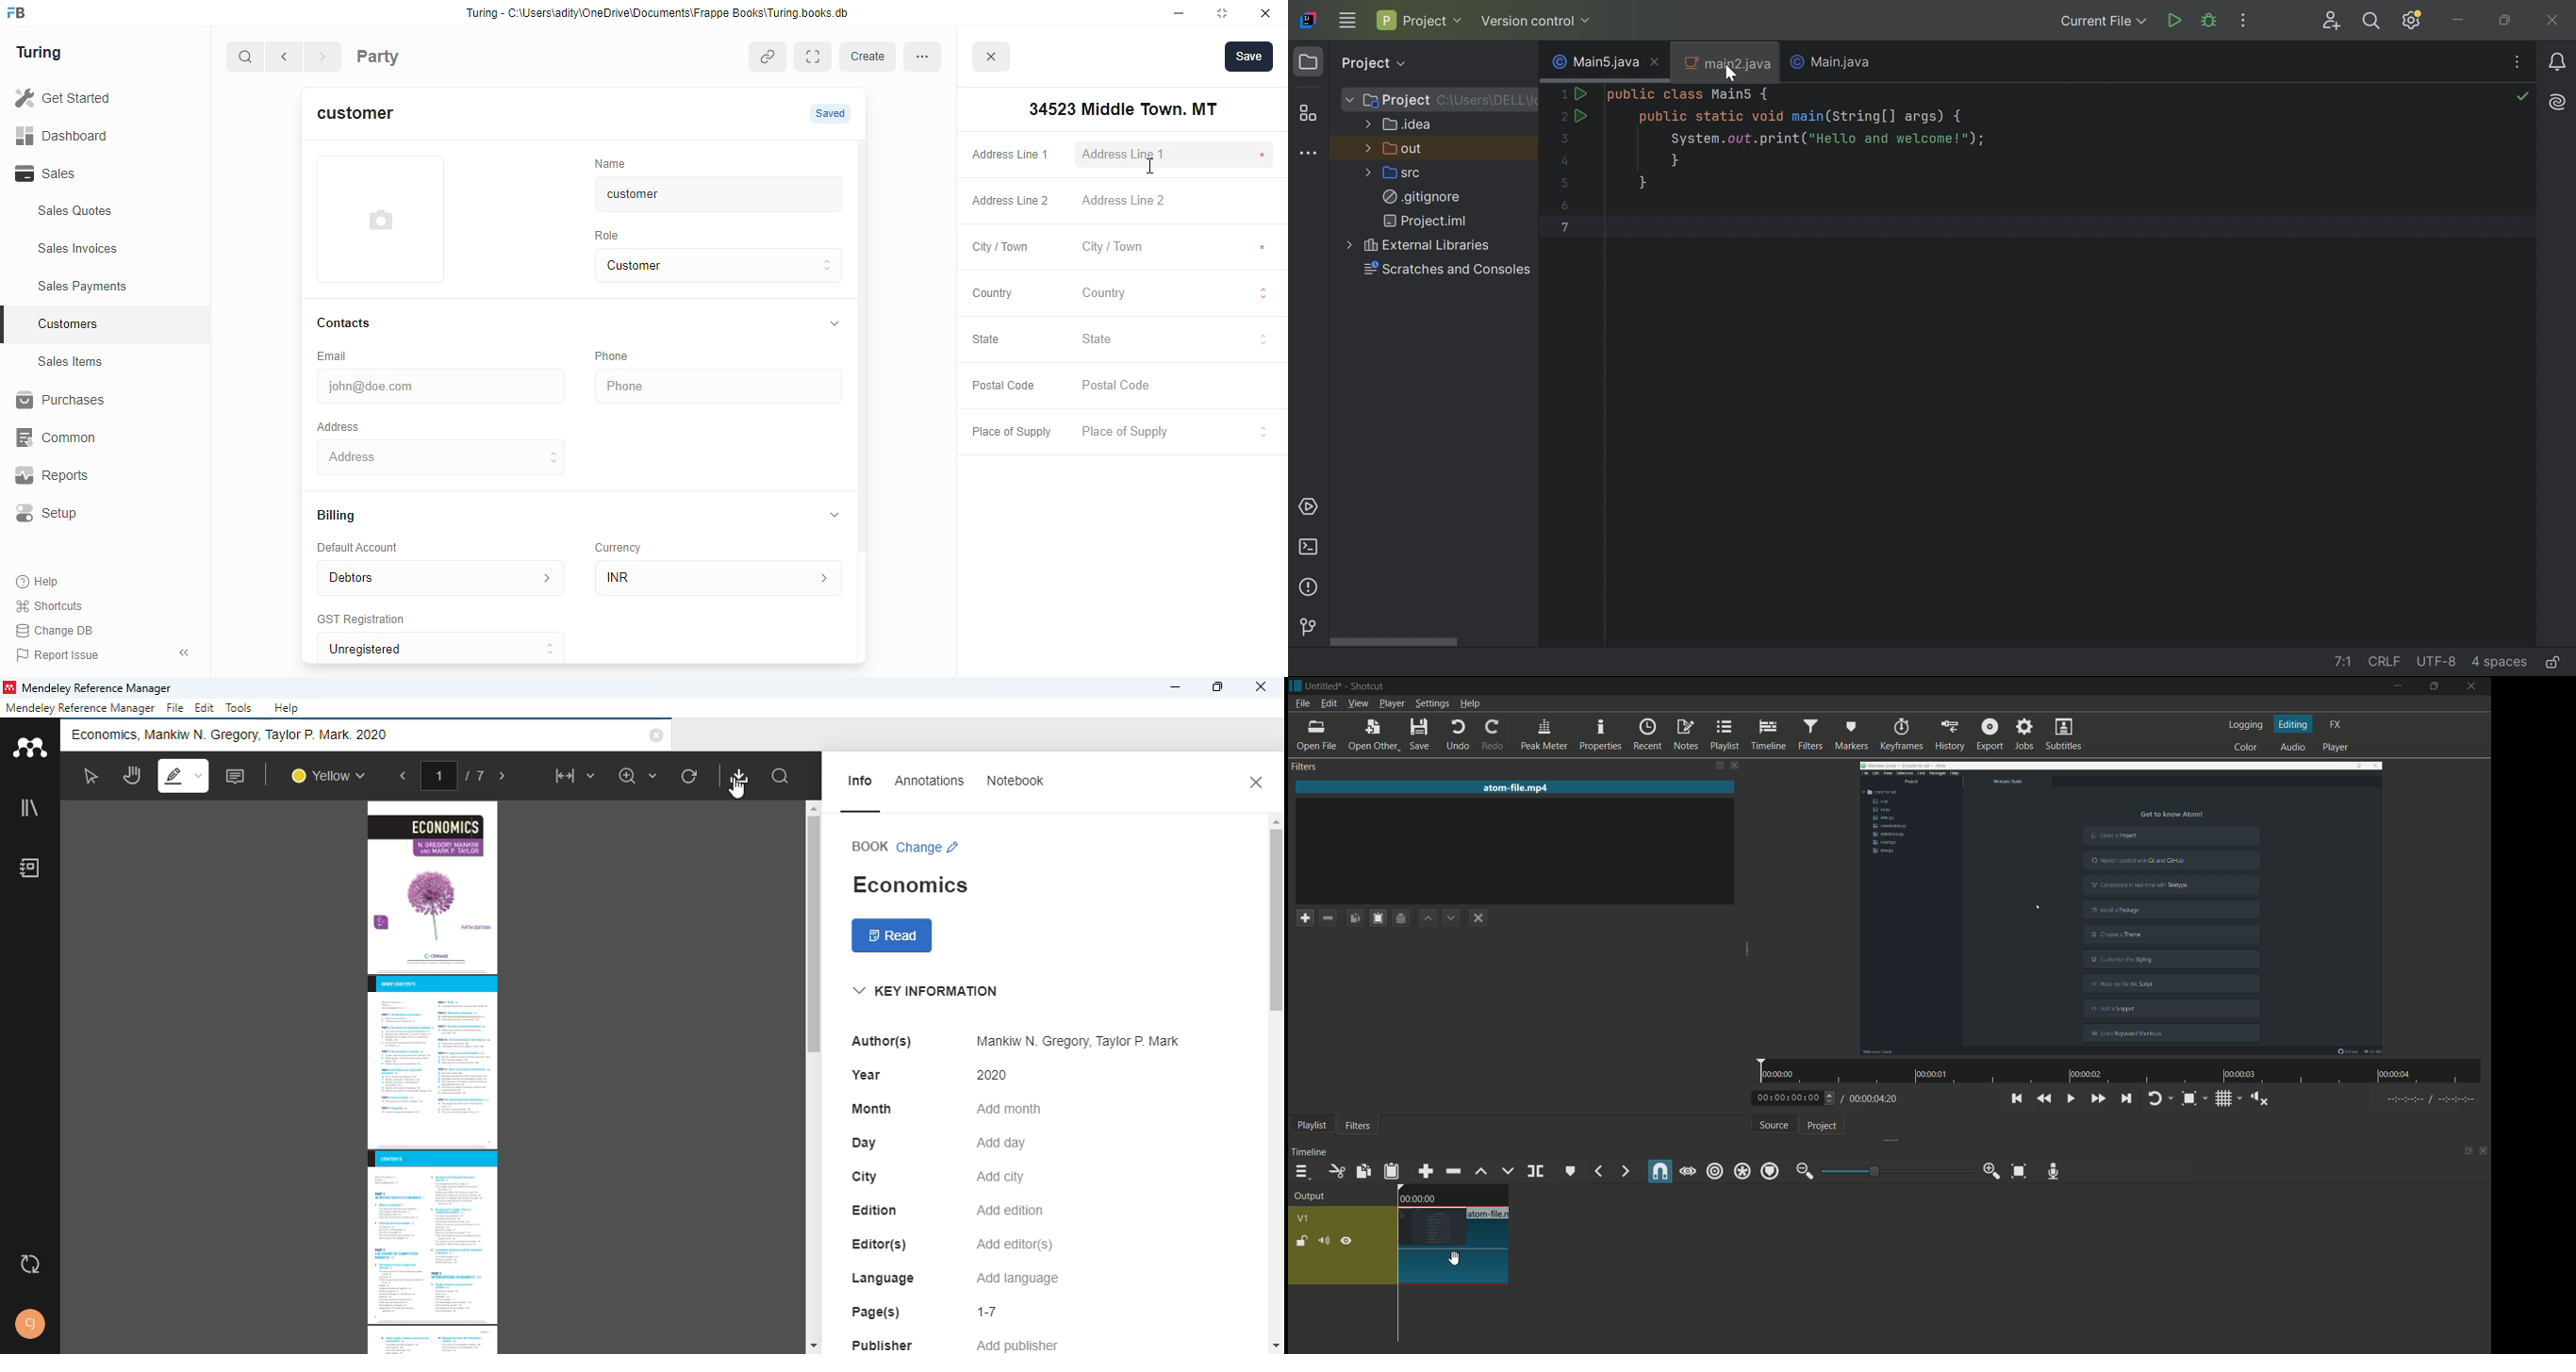 The height and width of the screenshot is (1372, 2576). What do you see at coordinates (663, 15) in the screenshot?
I see `Turing - C:\Users\adity\OneDrive\Documents\Frappe Books\Turing books. db` at bounding box center [663, 15].